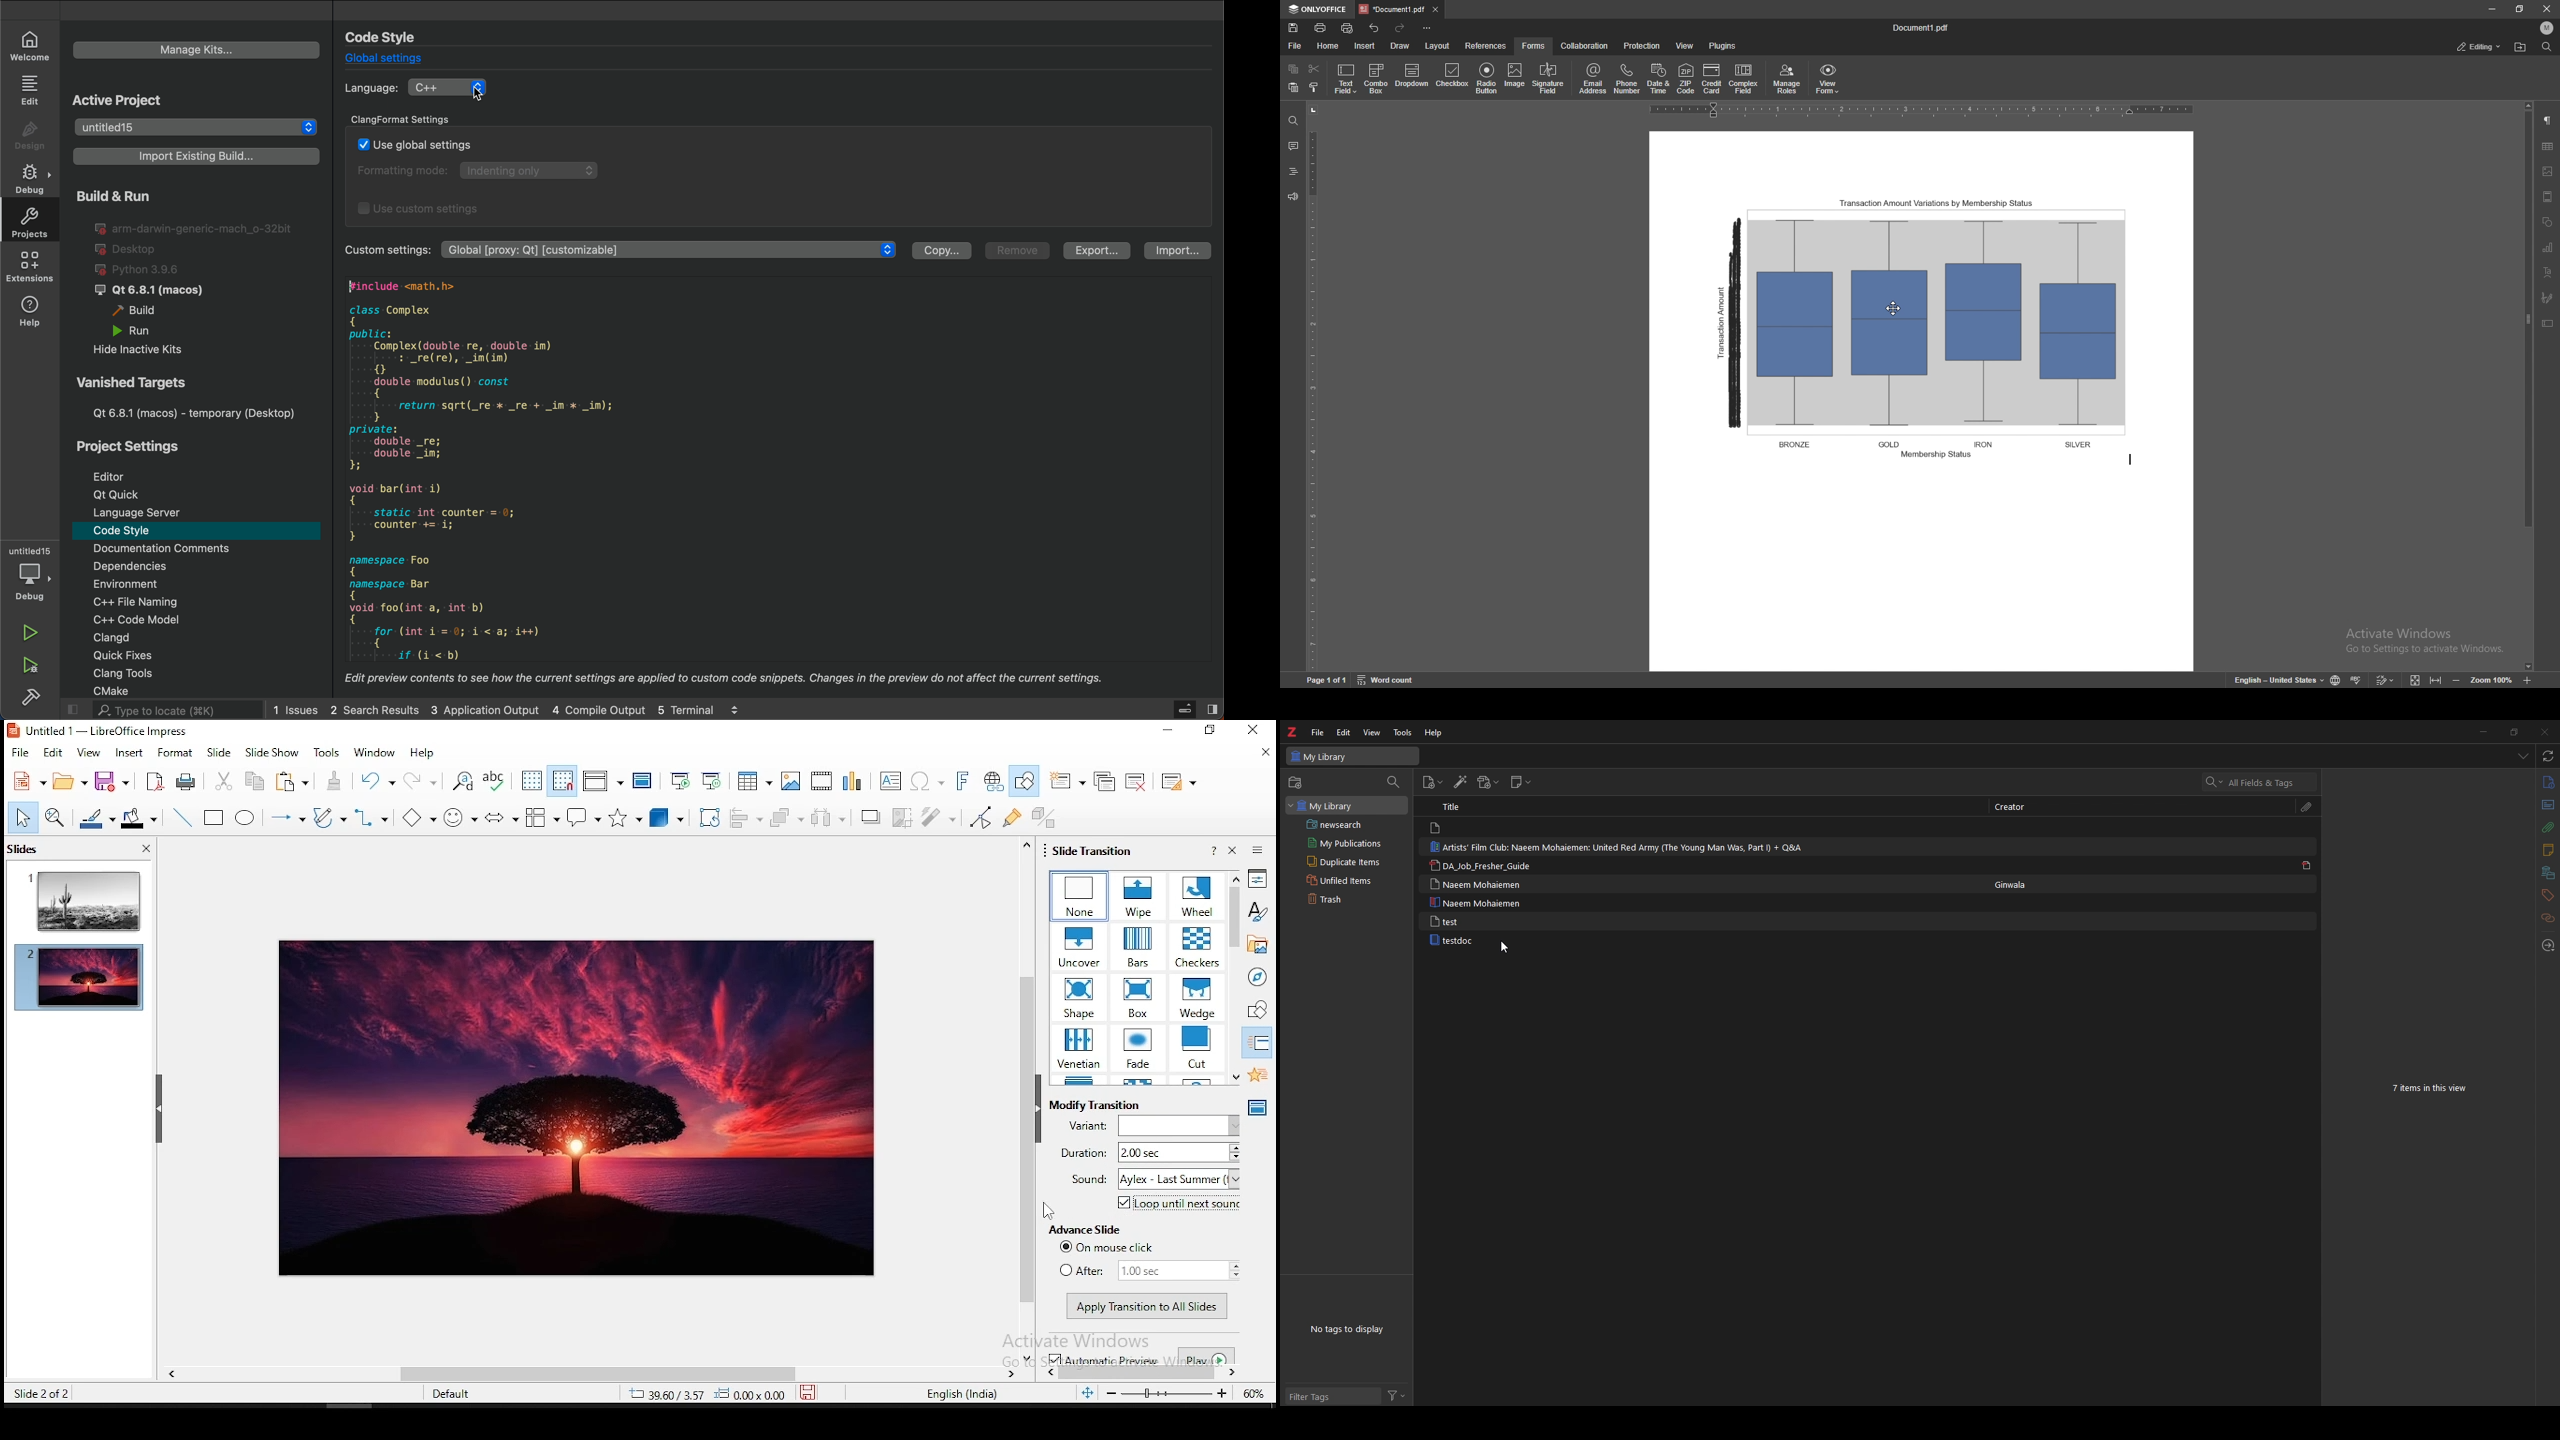 Image resolution: width=2576 pixels, height=1456 pixels. I want to click on clanged, so click(150, 637).